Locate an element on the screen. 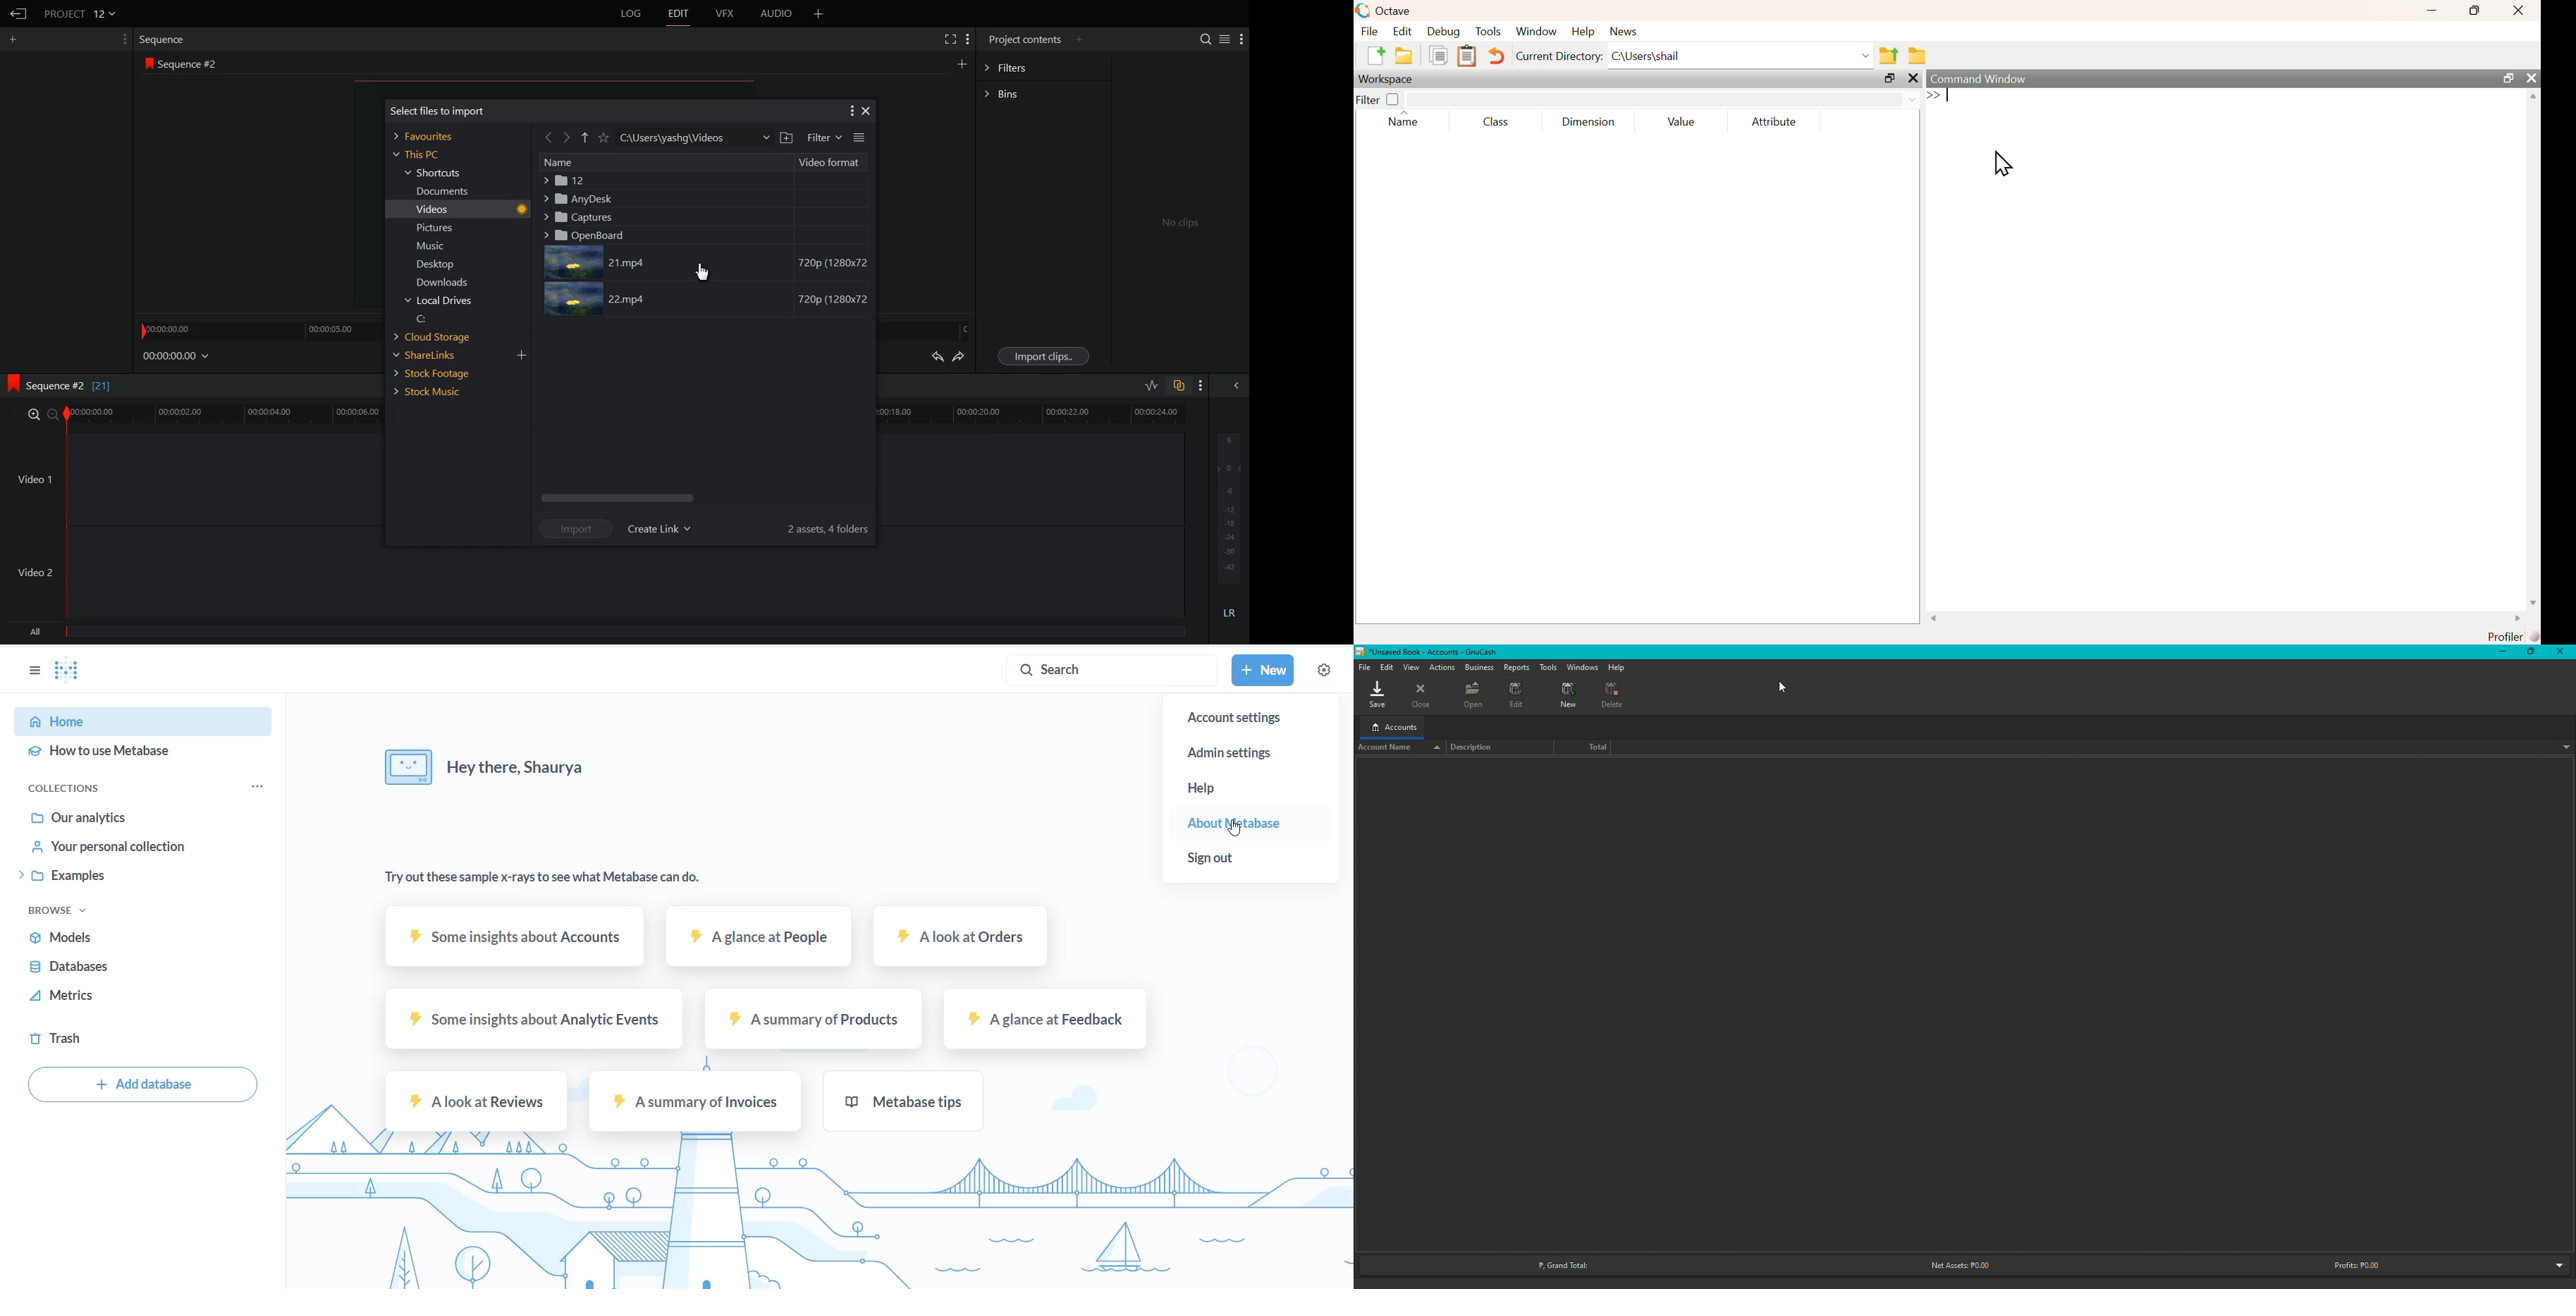  admin settings is located at coordinates (1249, 753).